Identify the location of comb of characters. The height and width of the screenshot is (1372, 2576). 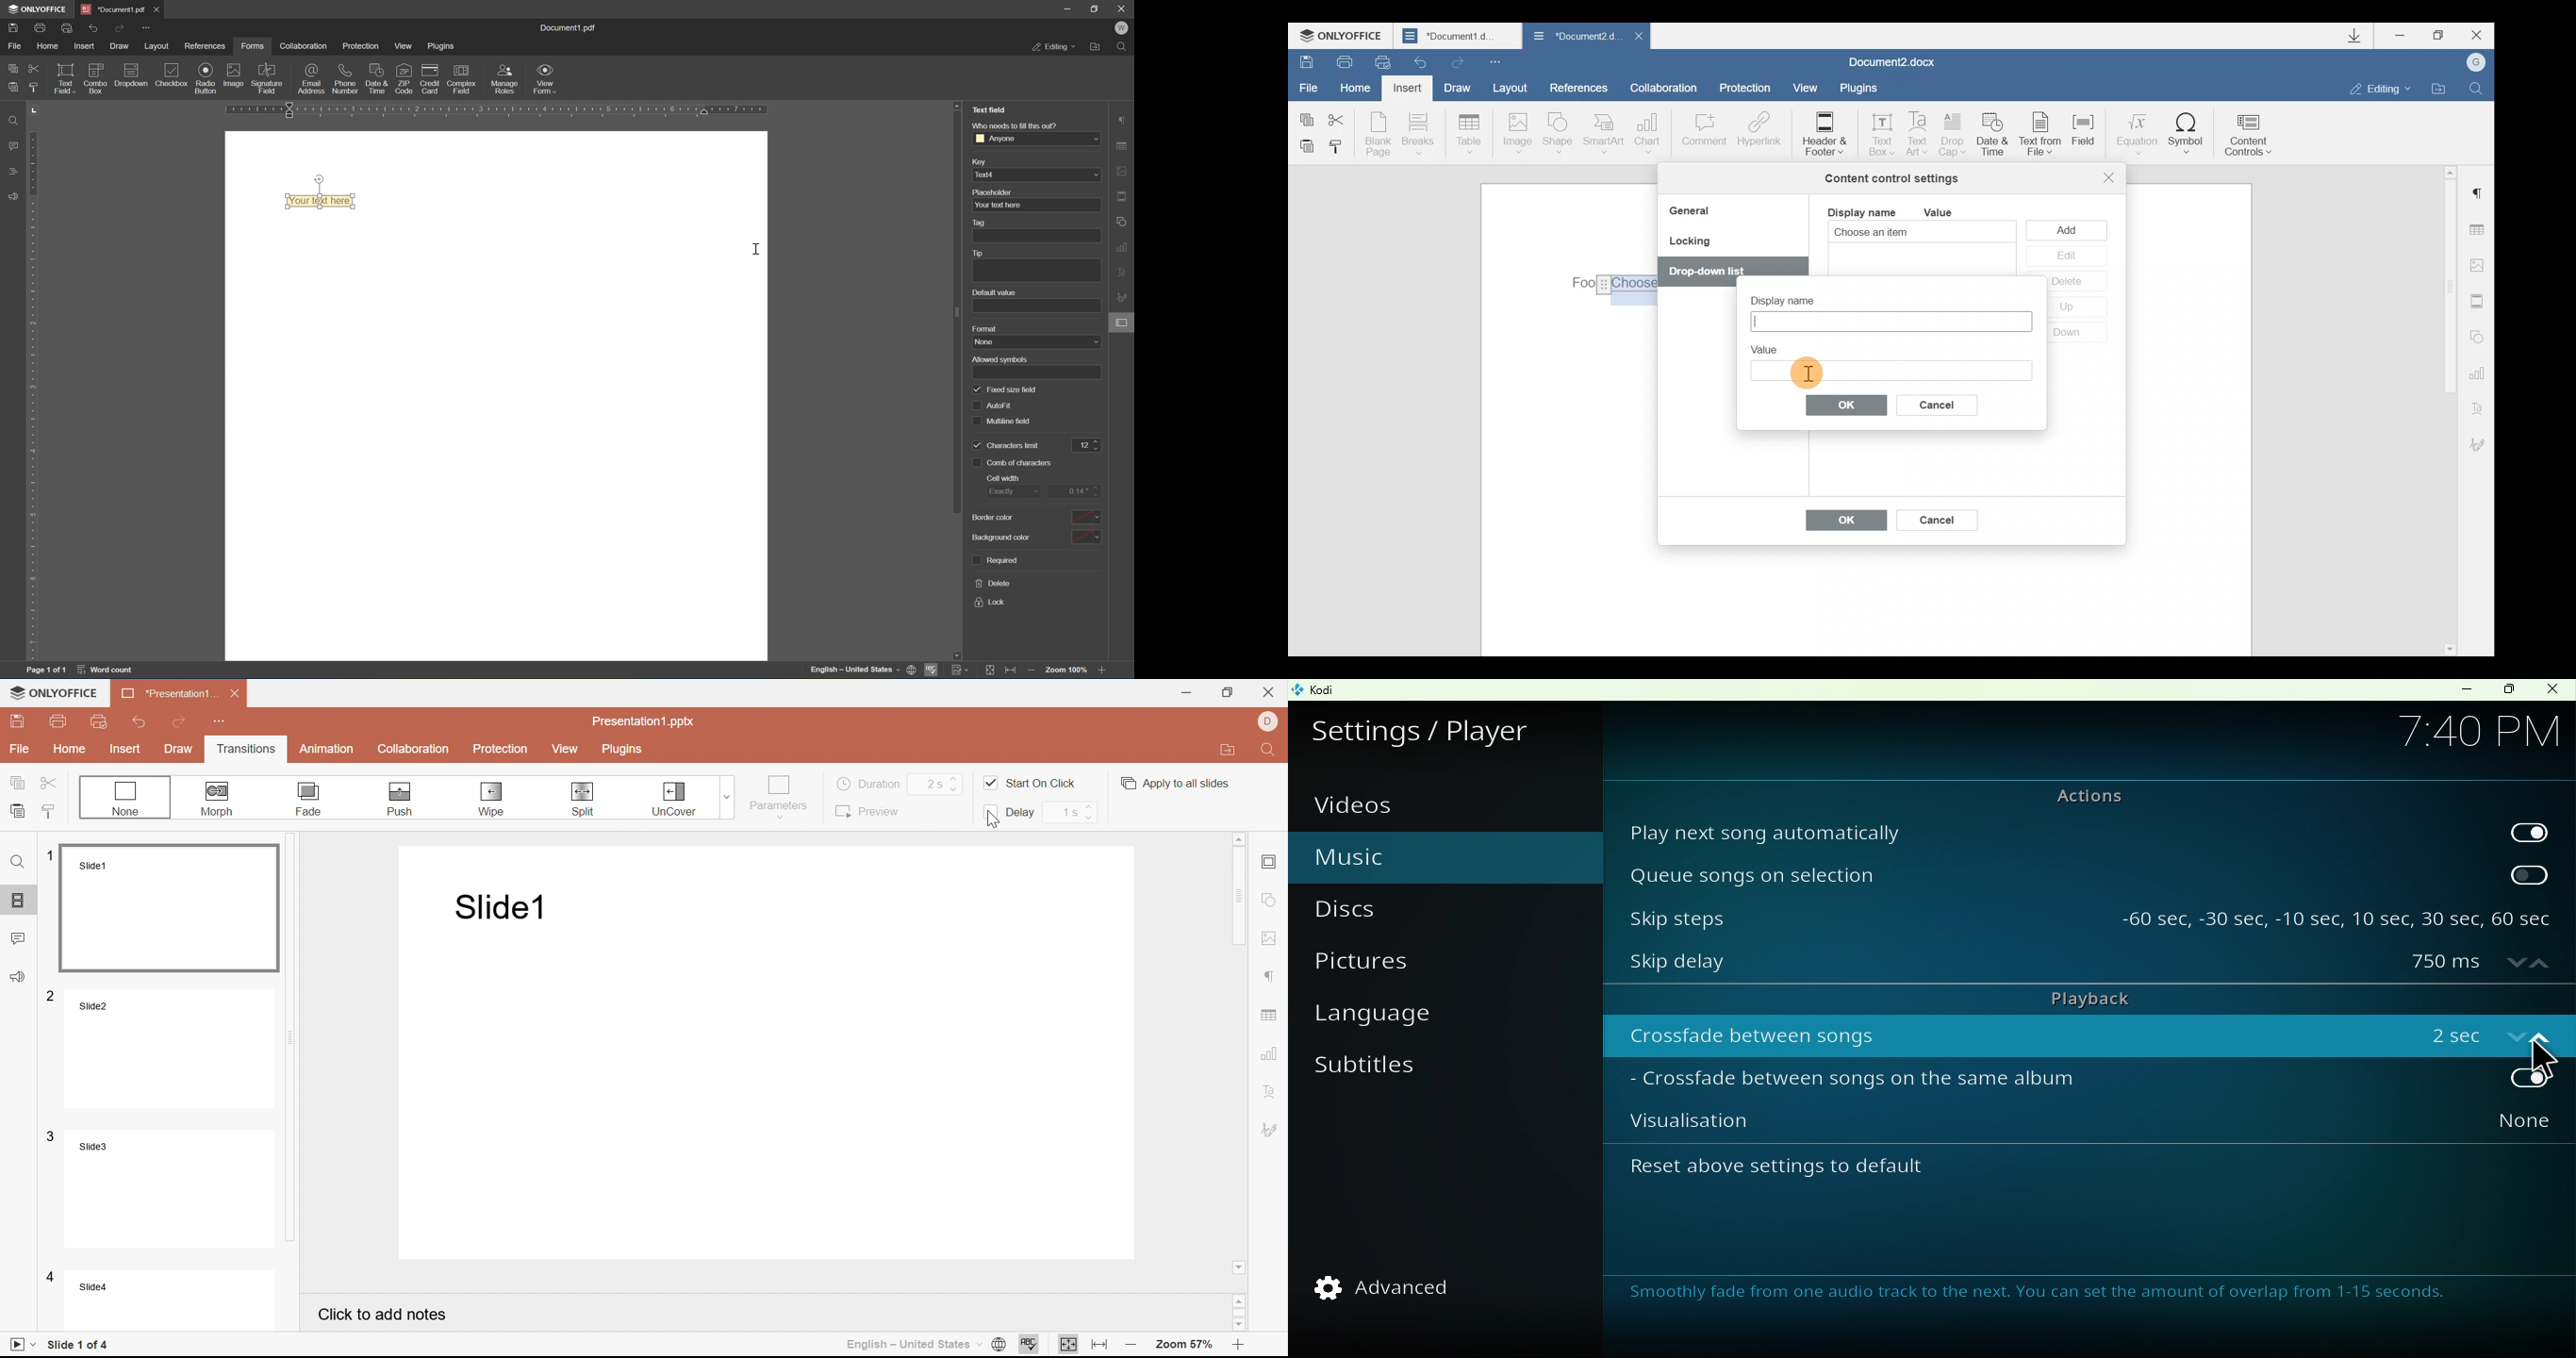
(1022, 463).